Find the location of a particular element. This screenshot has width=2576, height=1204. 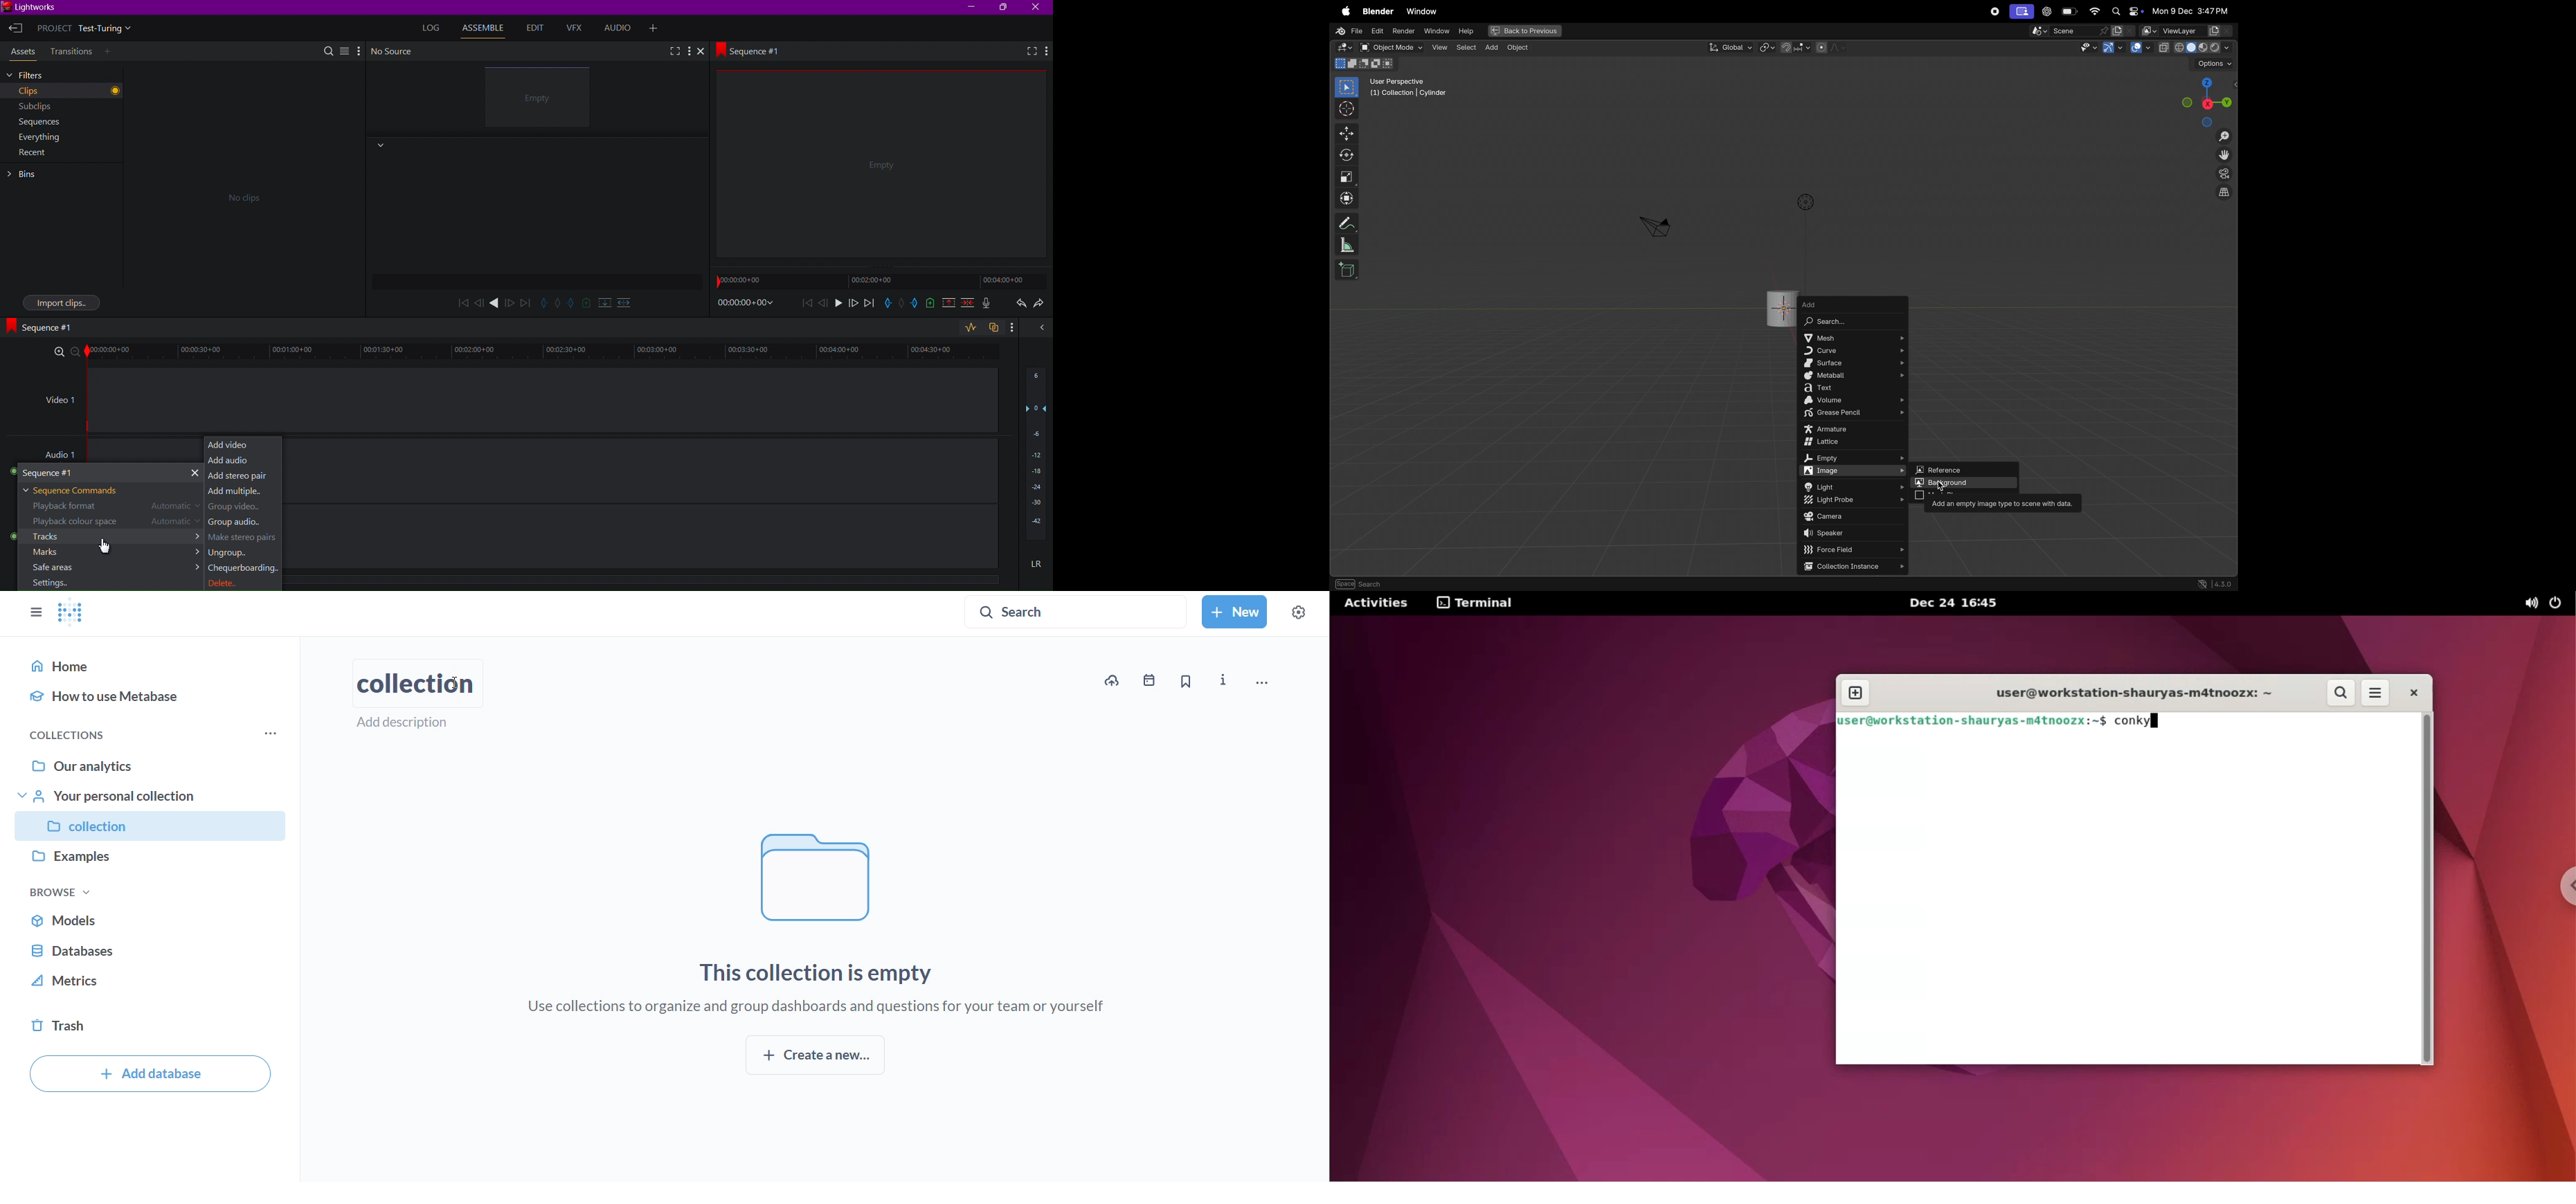

add is located at coordinates (1829, 304).